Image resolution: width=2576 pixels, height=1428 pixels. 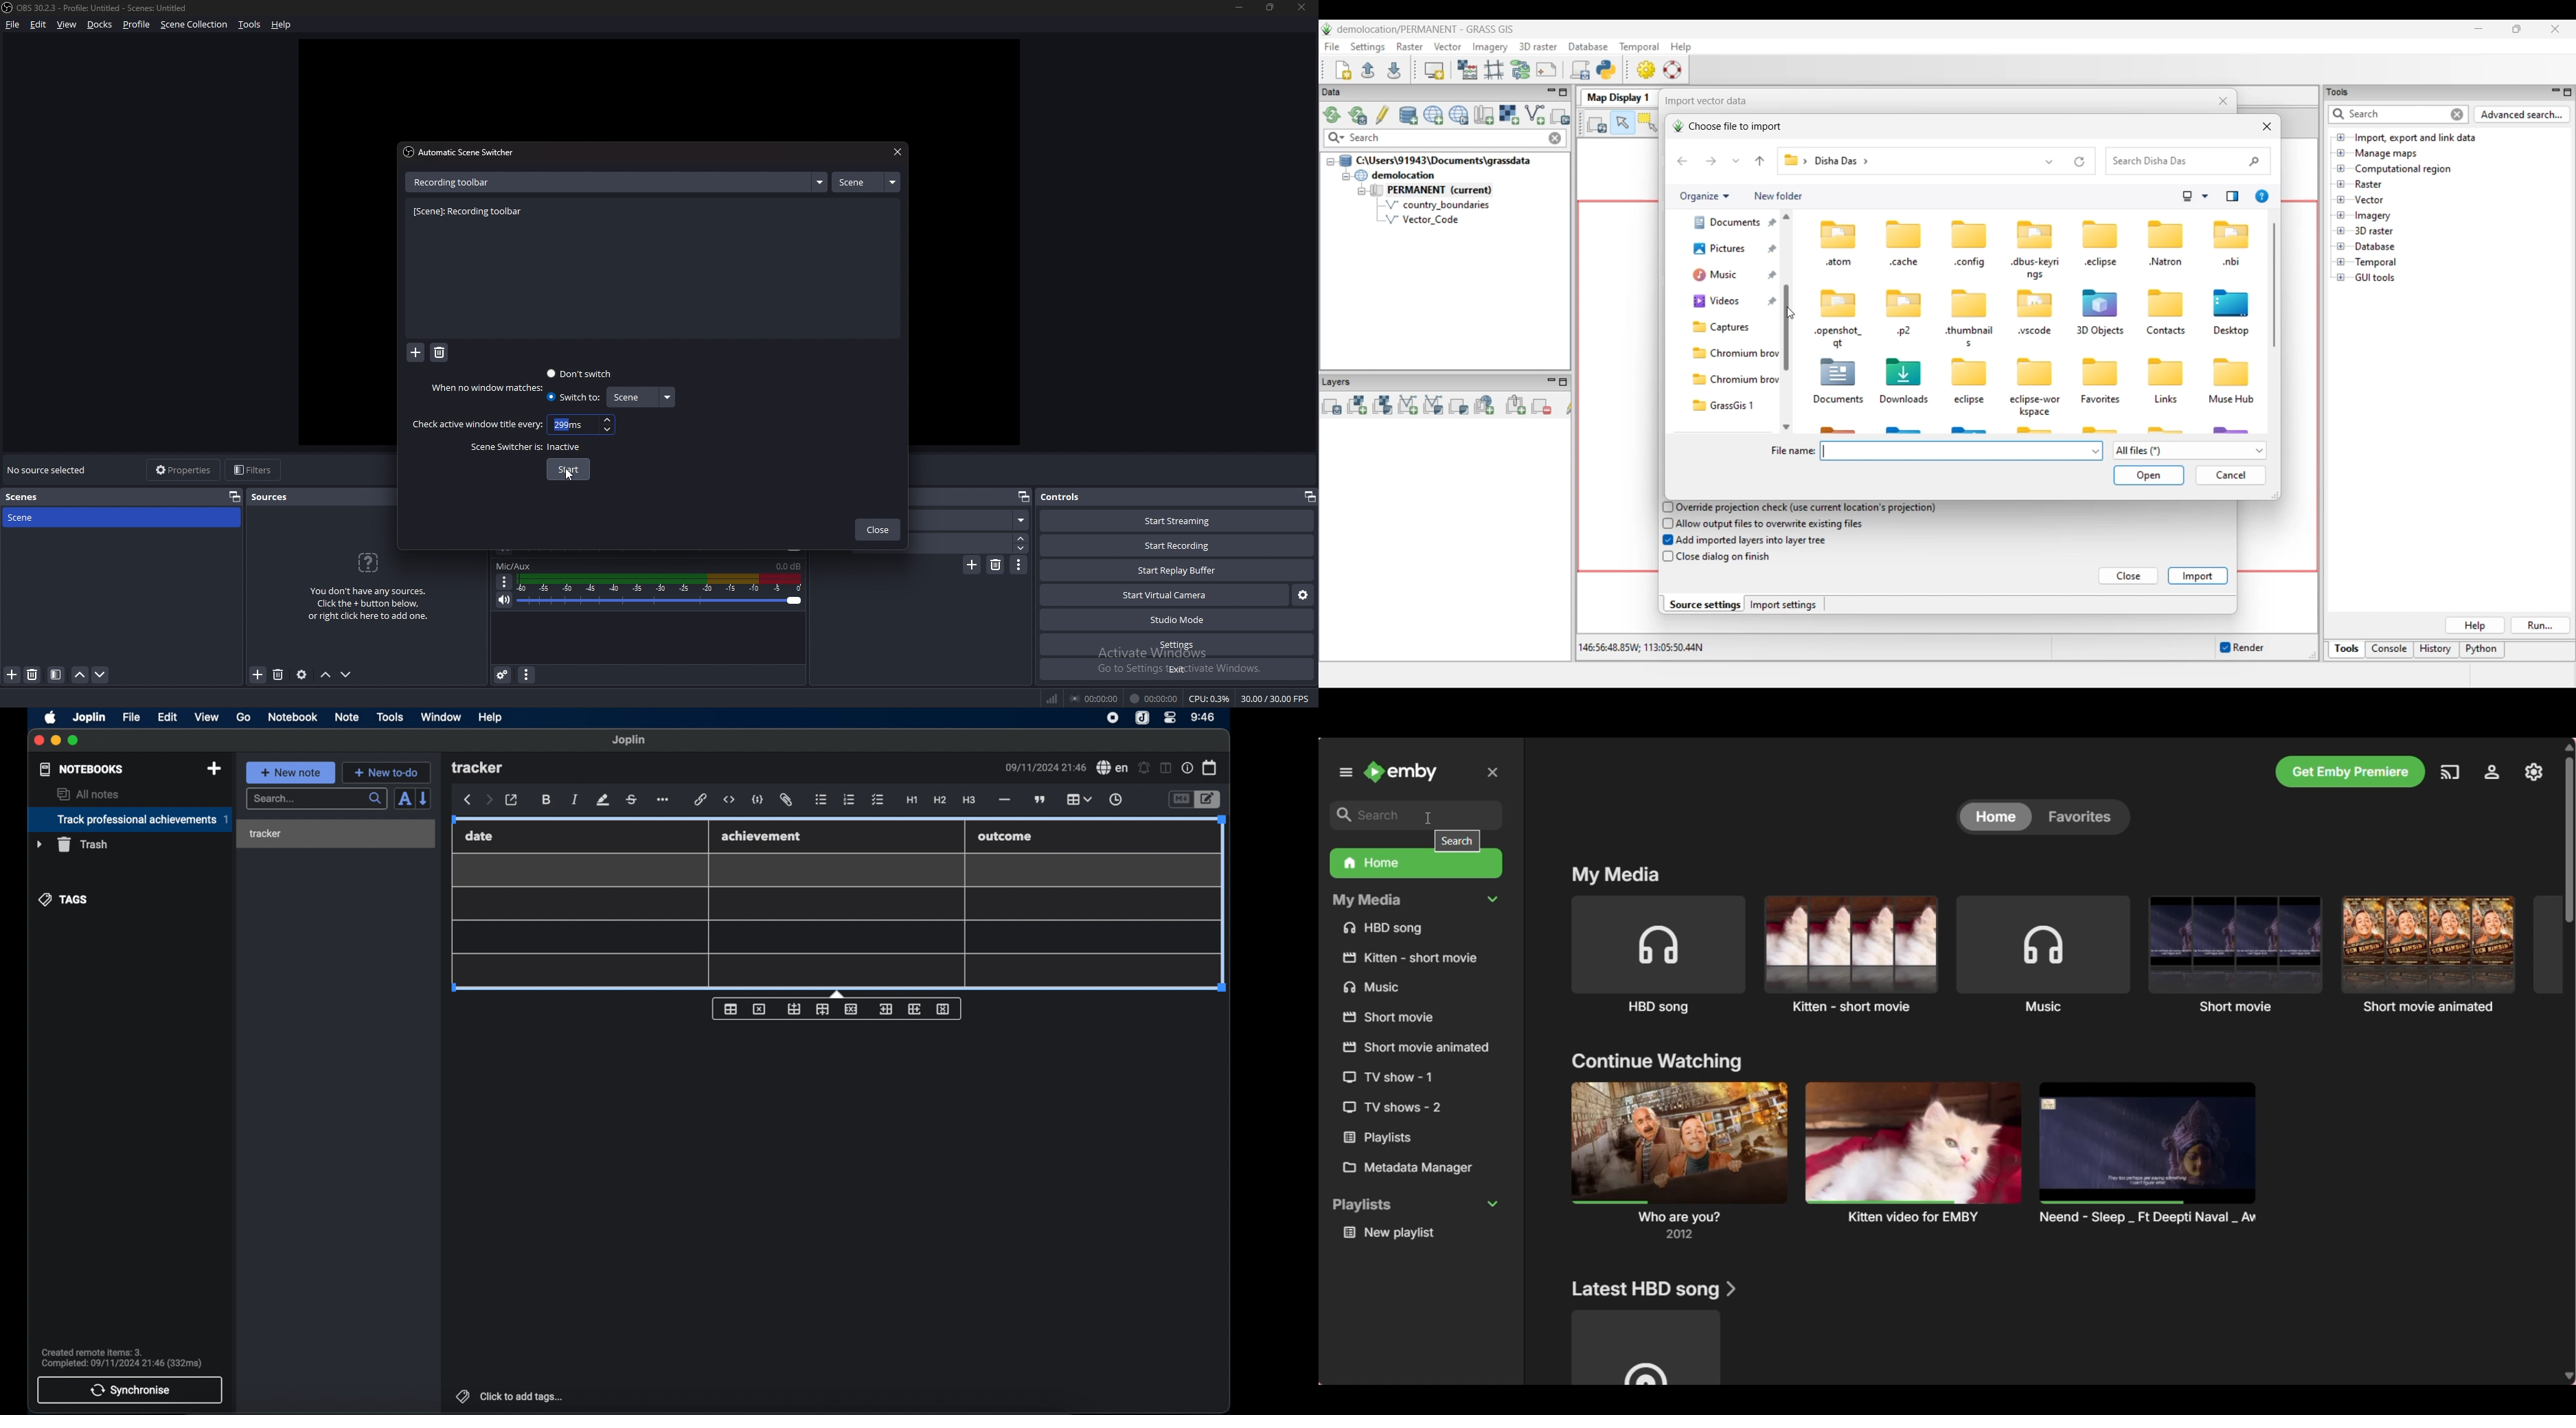 What do you see at coordinates (505, 600) in the screenshot?
I see `mute` at bounding box center [505, 600].